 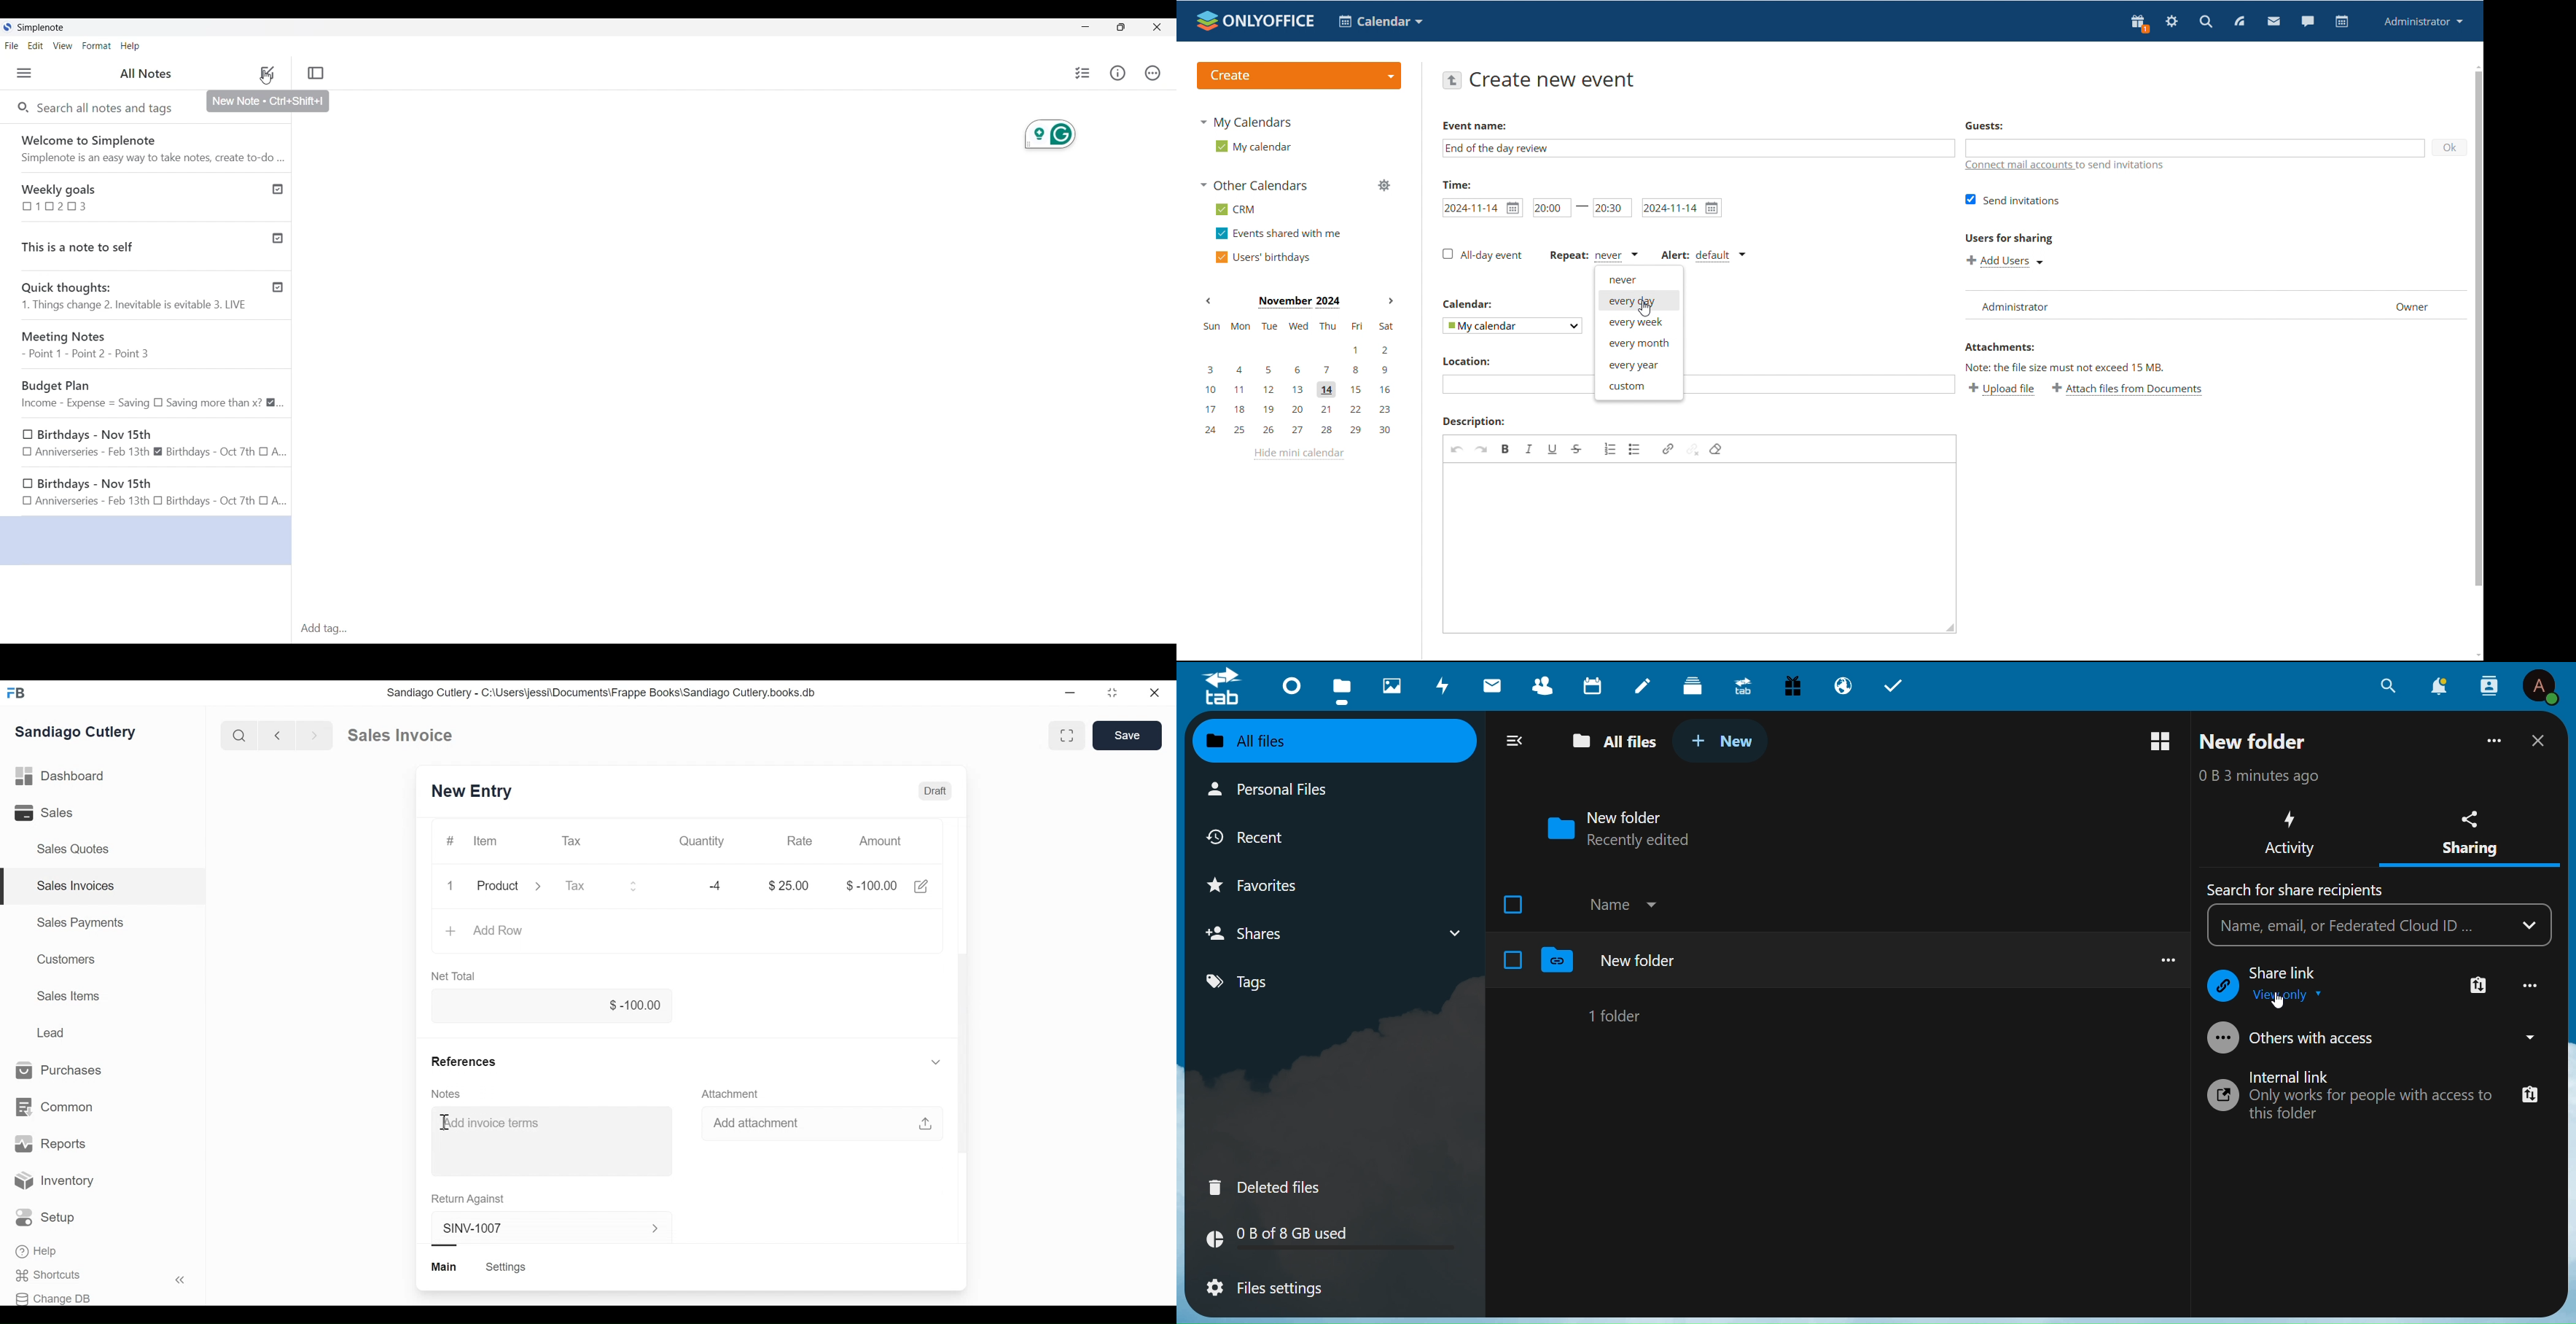 I want to click on Click to type in tag, so click(x=735, y=629).